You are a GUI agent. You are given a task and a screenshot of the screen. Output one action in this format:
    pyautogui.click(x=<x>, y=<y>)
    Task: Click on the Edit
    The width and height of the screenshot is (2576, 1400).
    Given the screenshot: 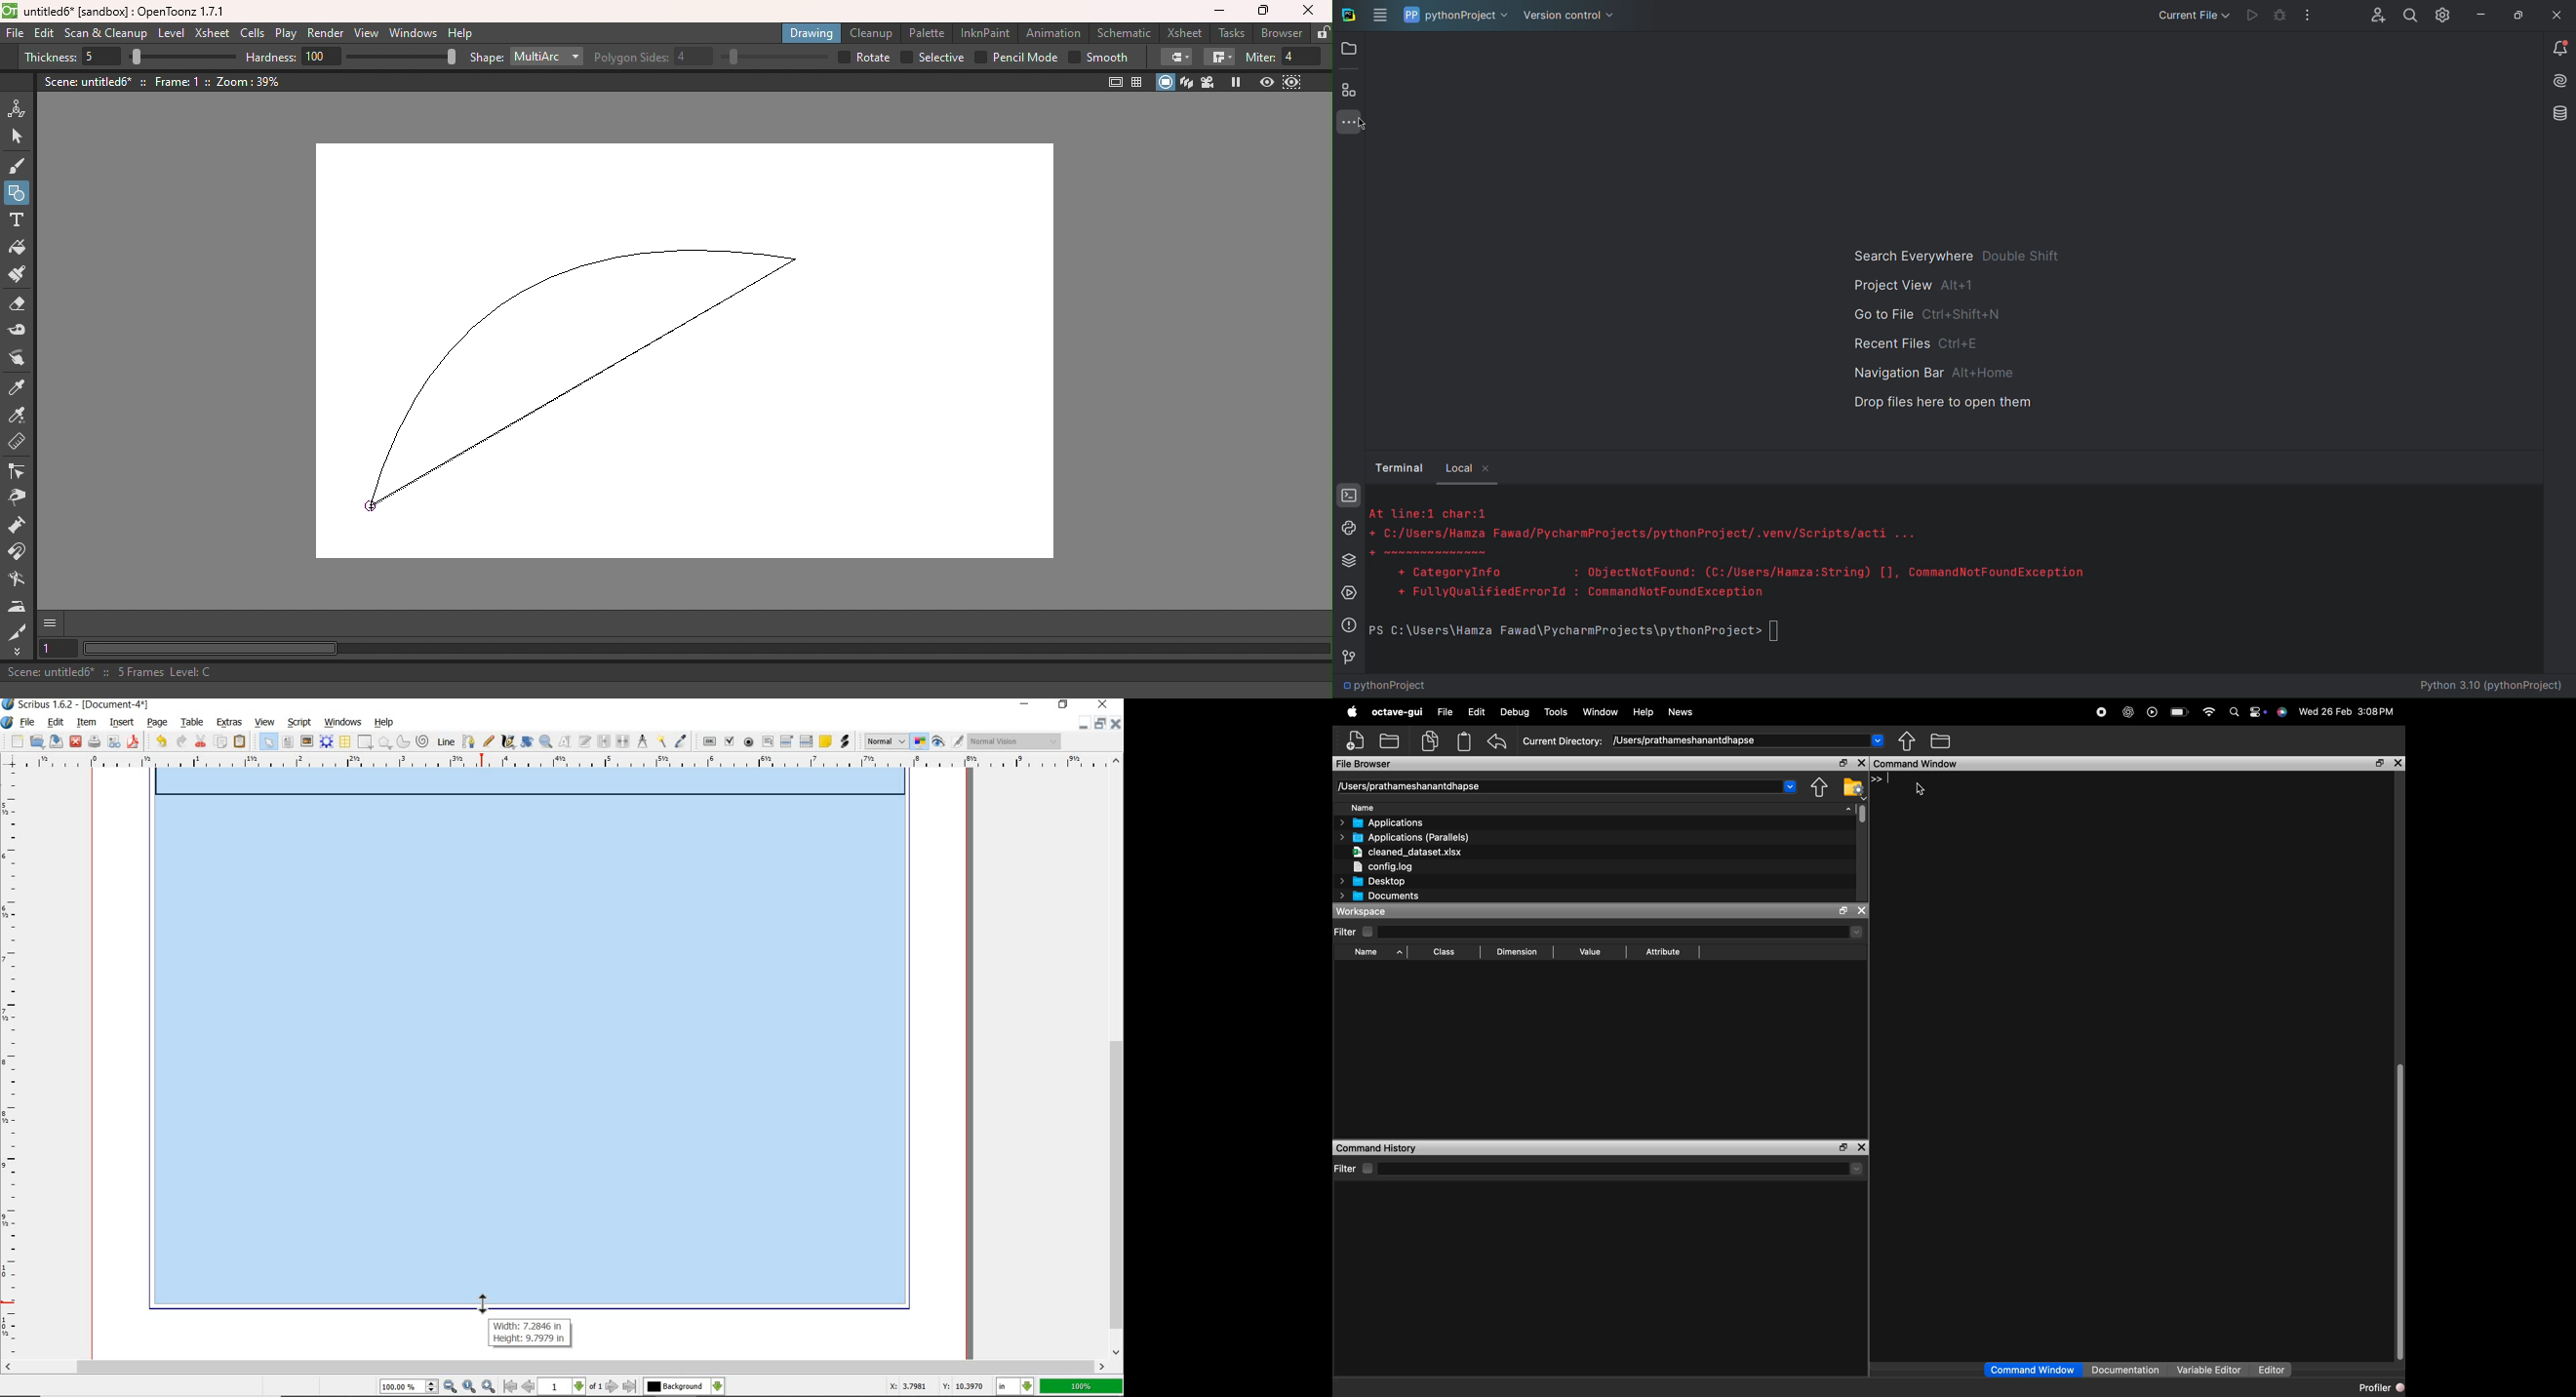 What is the action you would take?
    pyautogui.click(x=1473, y=712)
    